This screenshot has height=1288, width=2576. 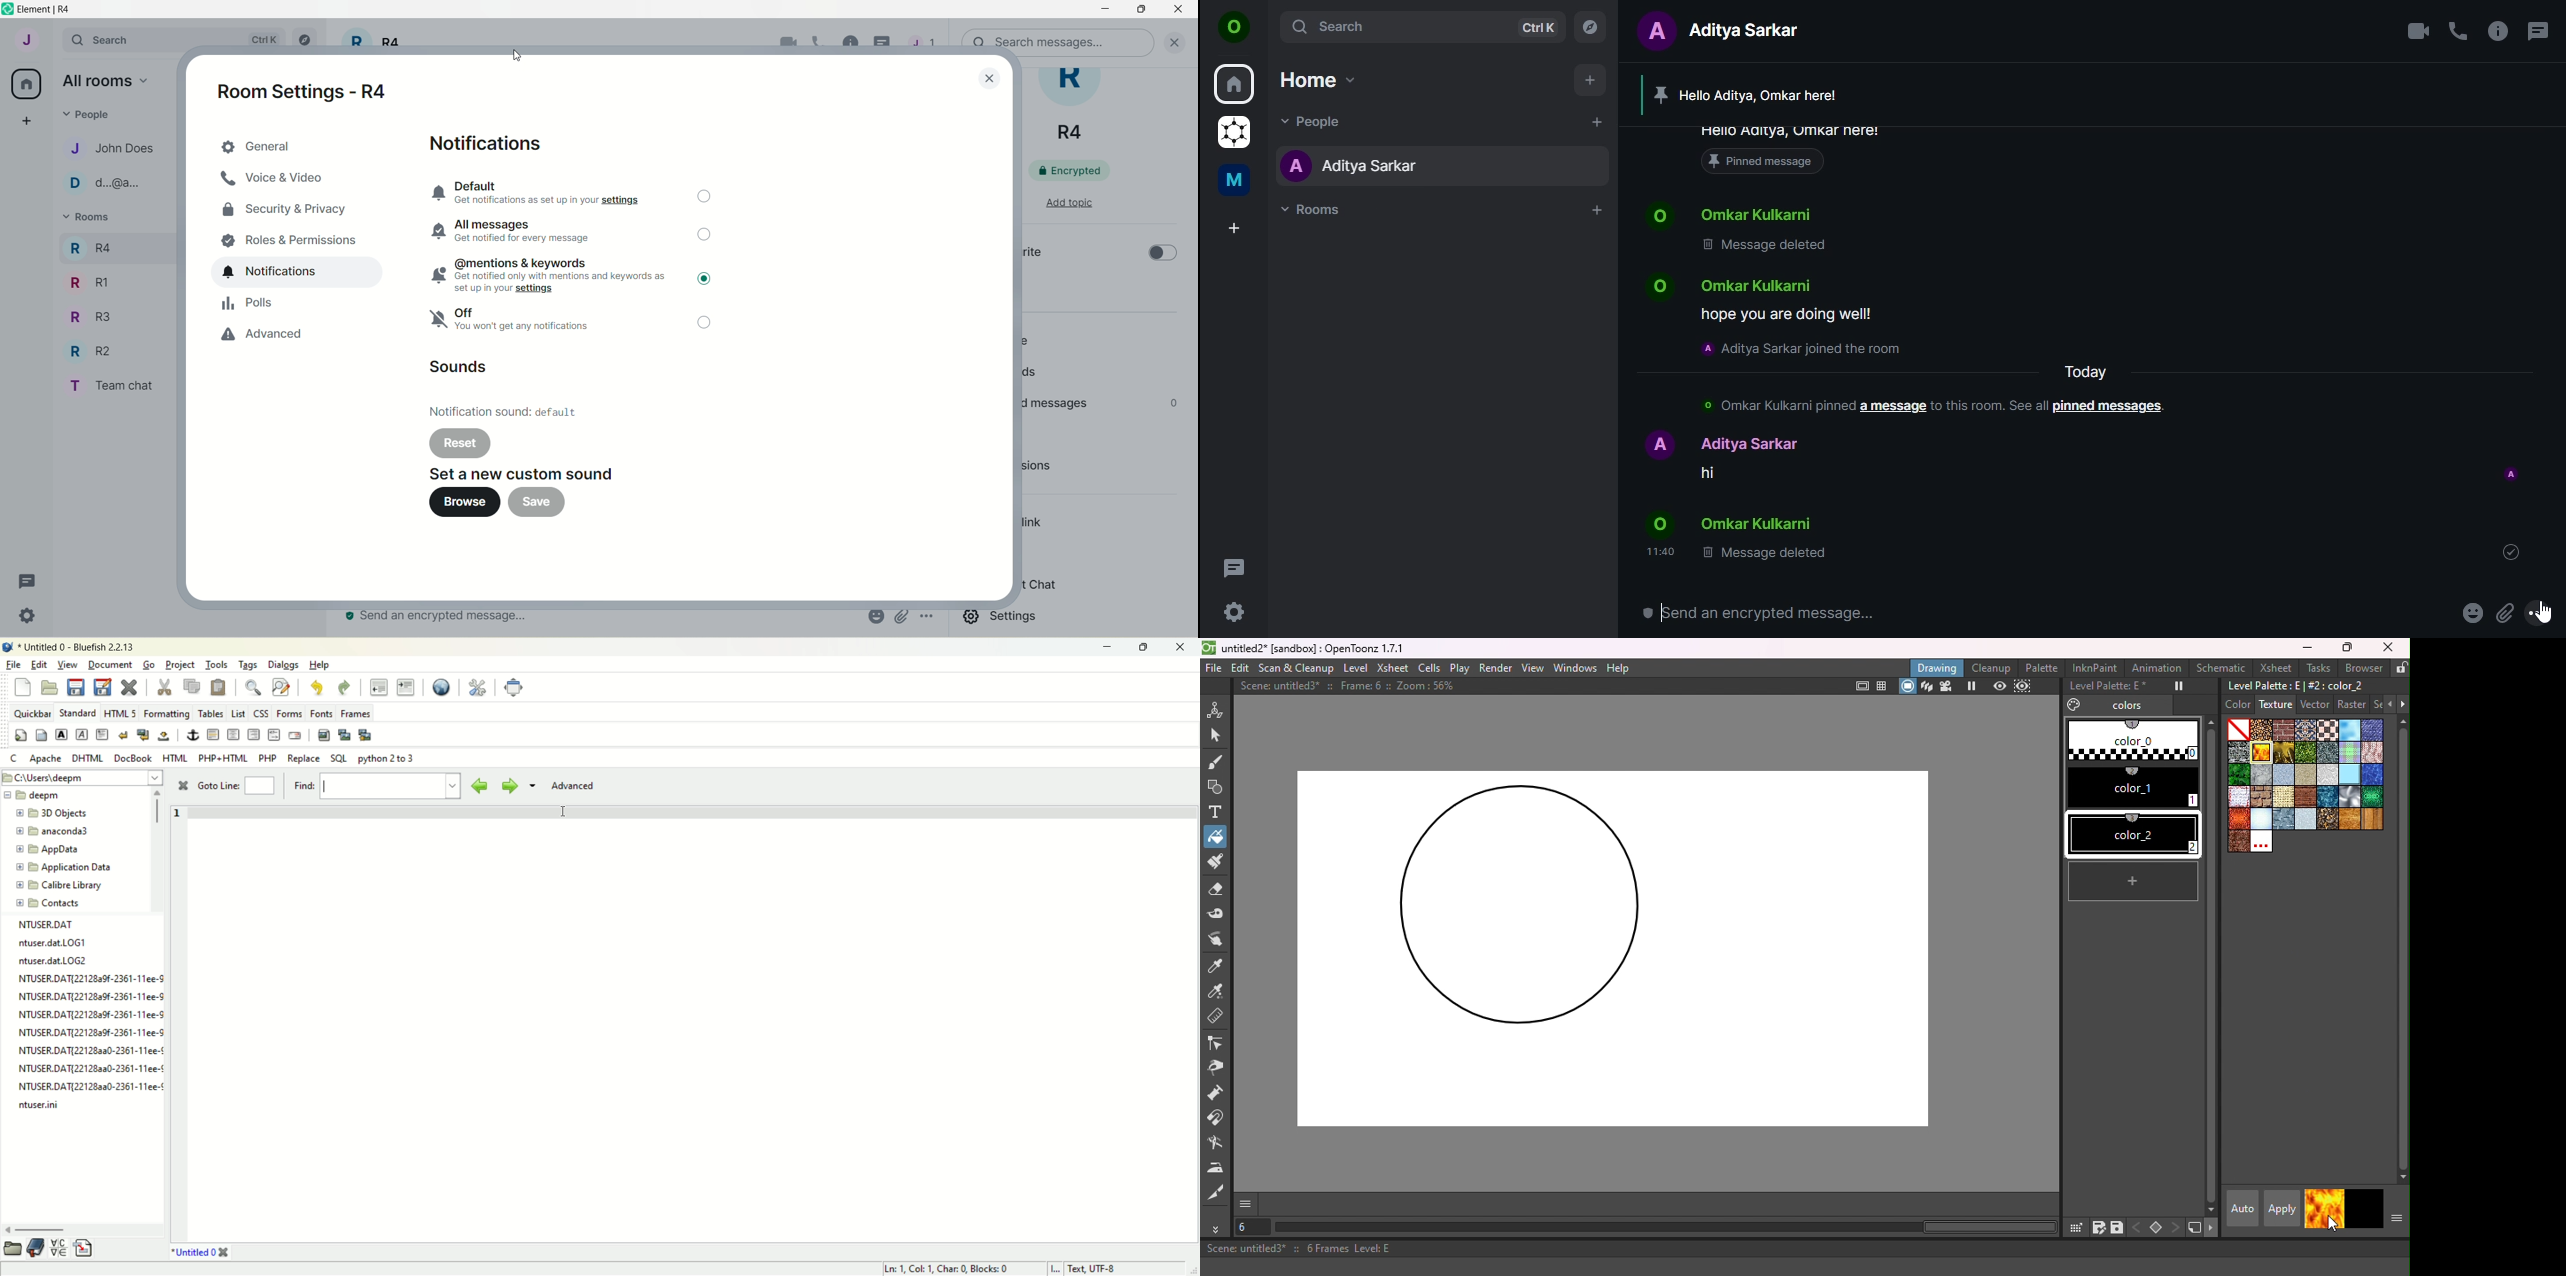 What do you see at coordinates (2417, 31) in the screenshot?
I see `video call` at bounding box center [2417, 31].